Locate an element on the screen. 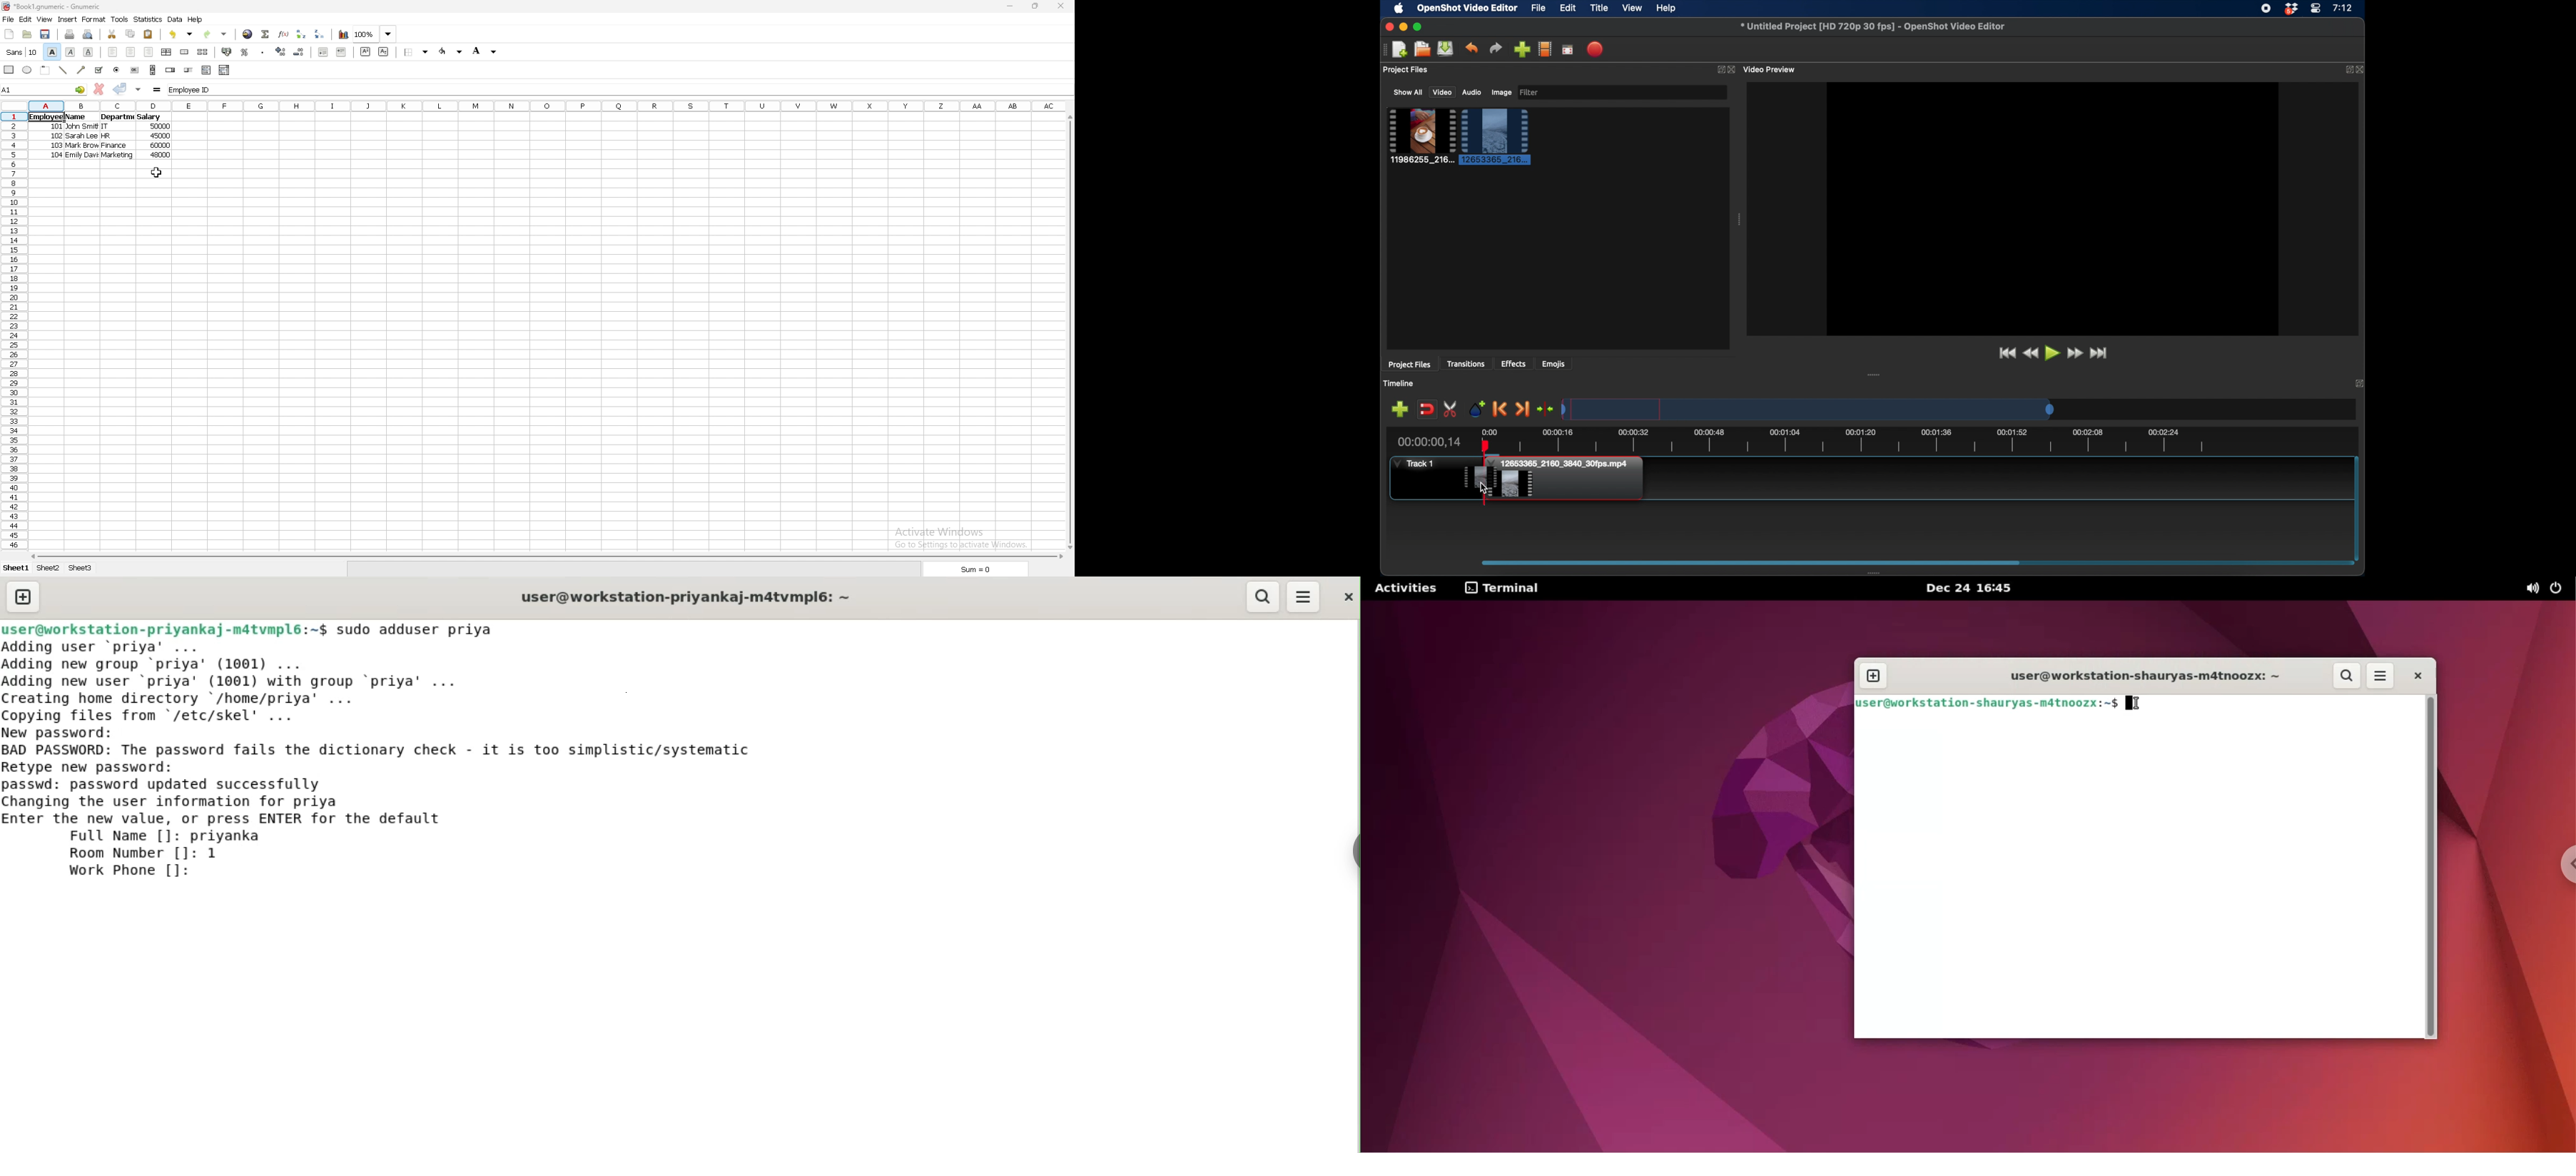 This screenshot has height=1176, width=2576. 6000 is located at coordinates (160, 146).